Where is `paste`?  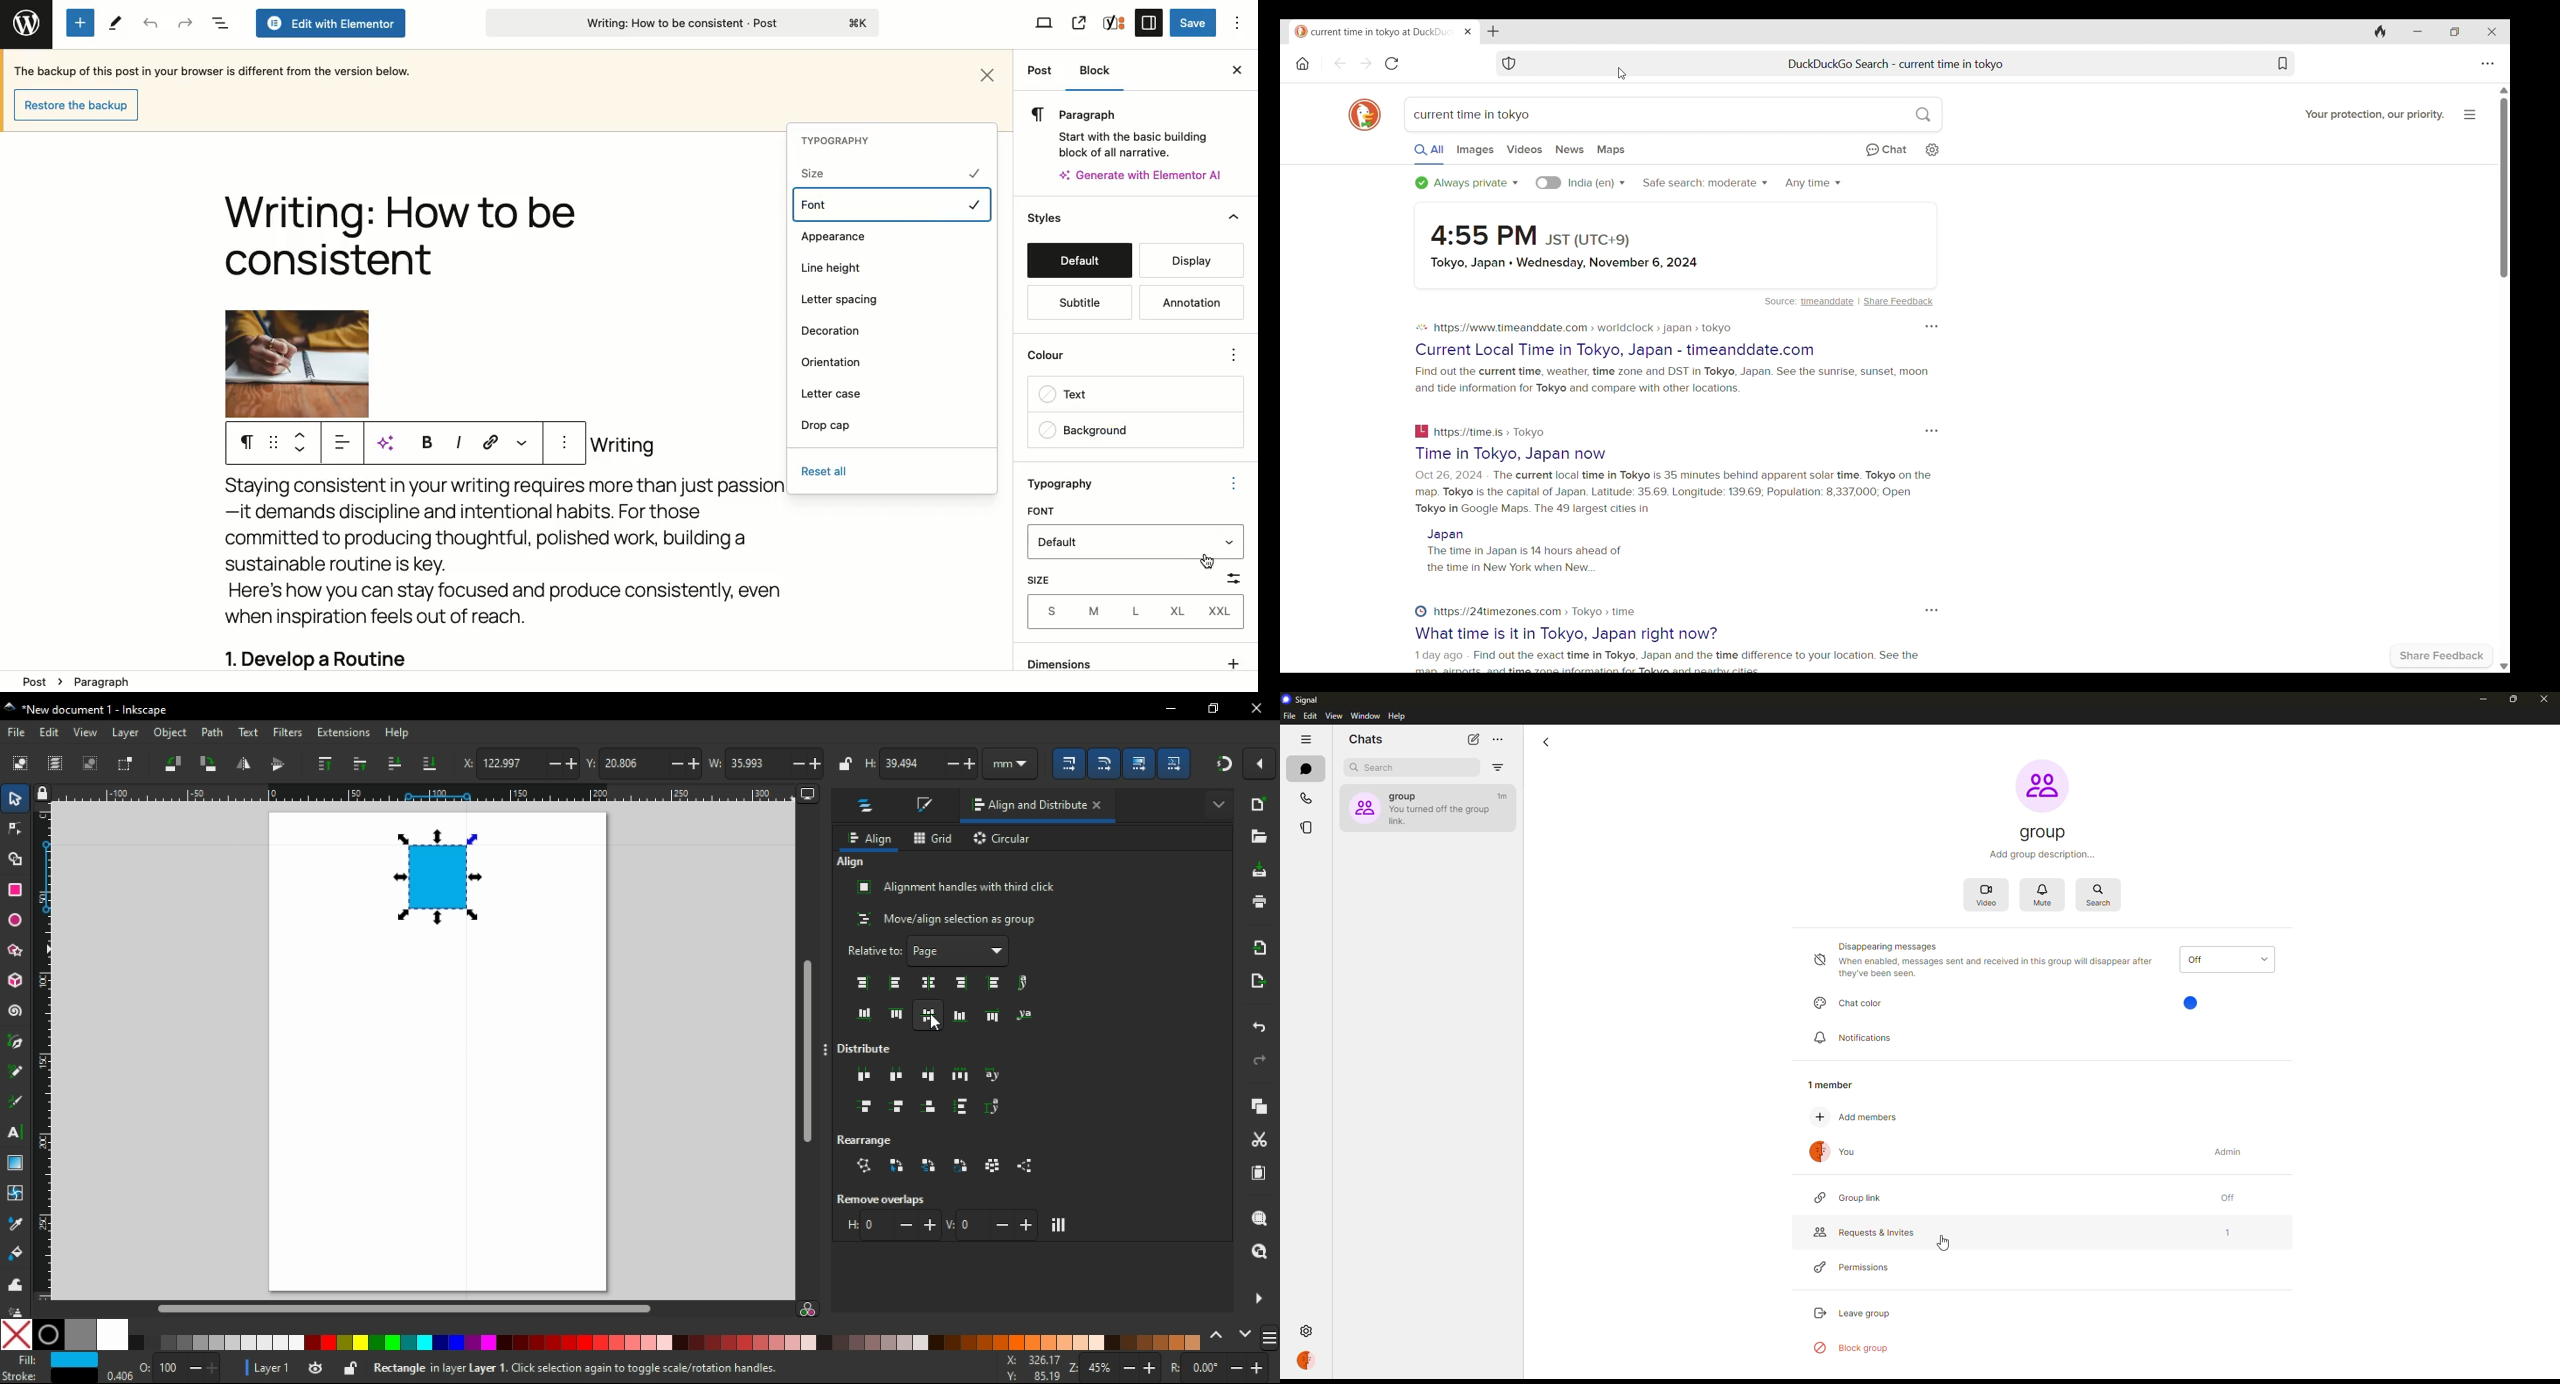
paste is located at coordinates (1261, 1173).